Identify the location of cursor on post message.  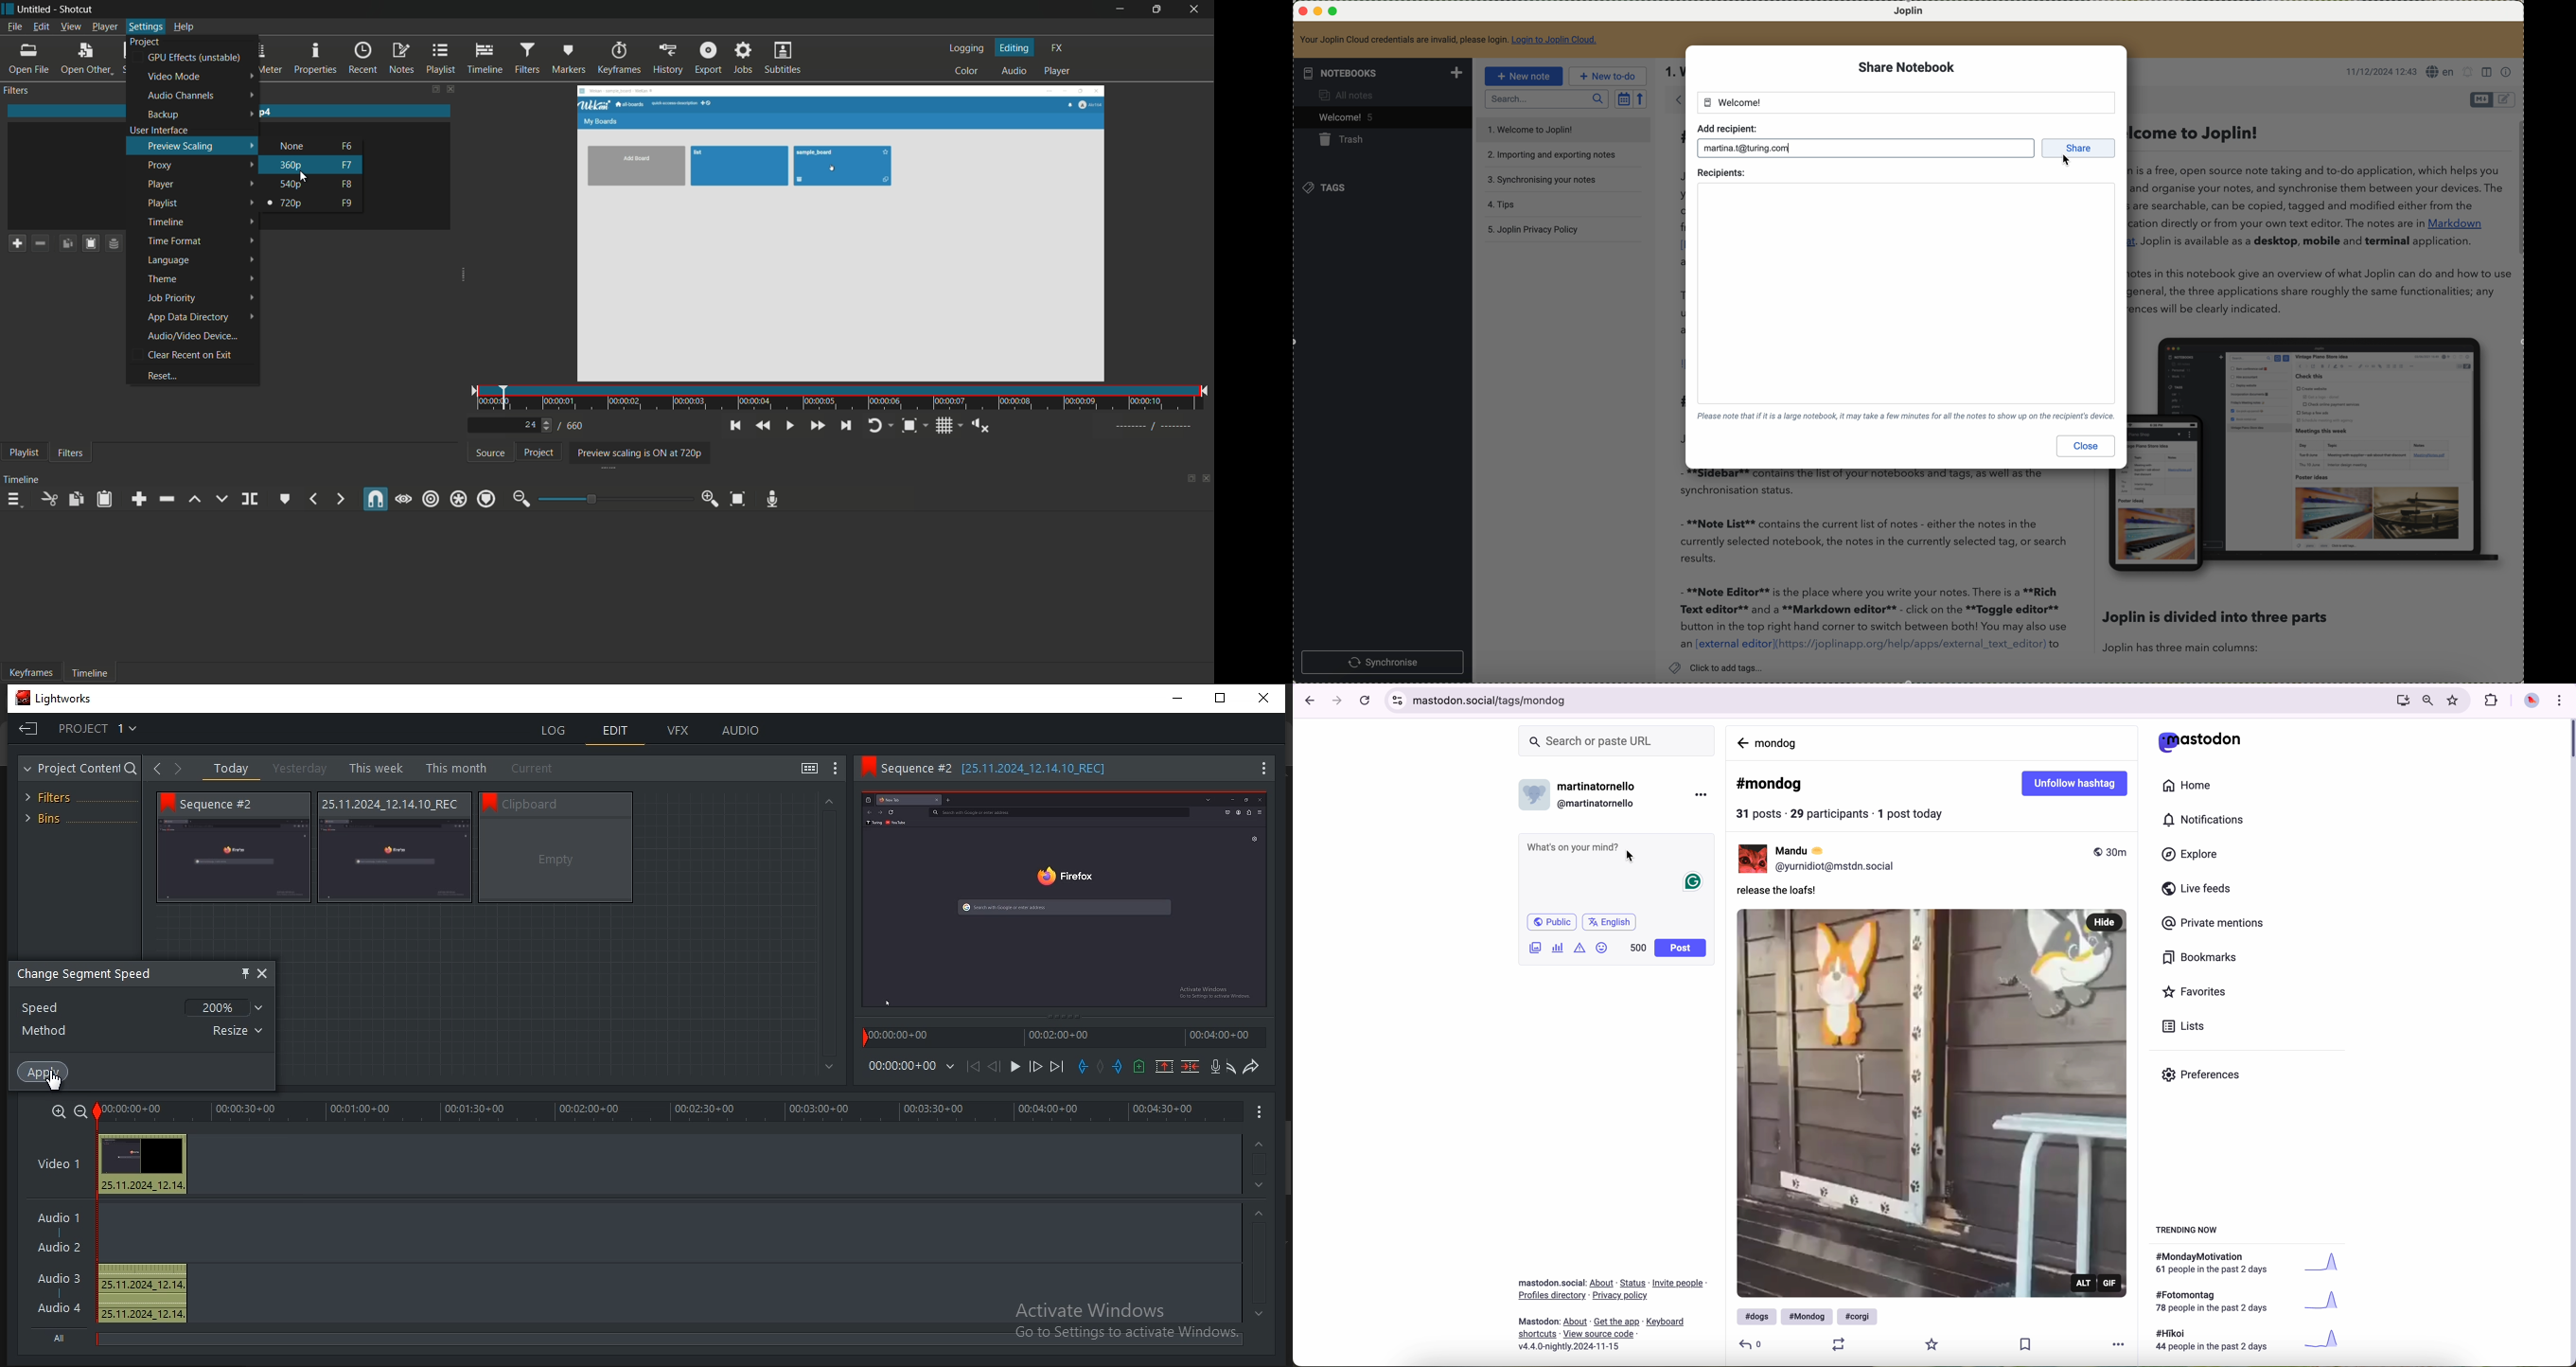
(1634, 856).